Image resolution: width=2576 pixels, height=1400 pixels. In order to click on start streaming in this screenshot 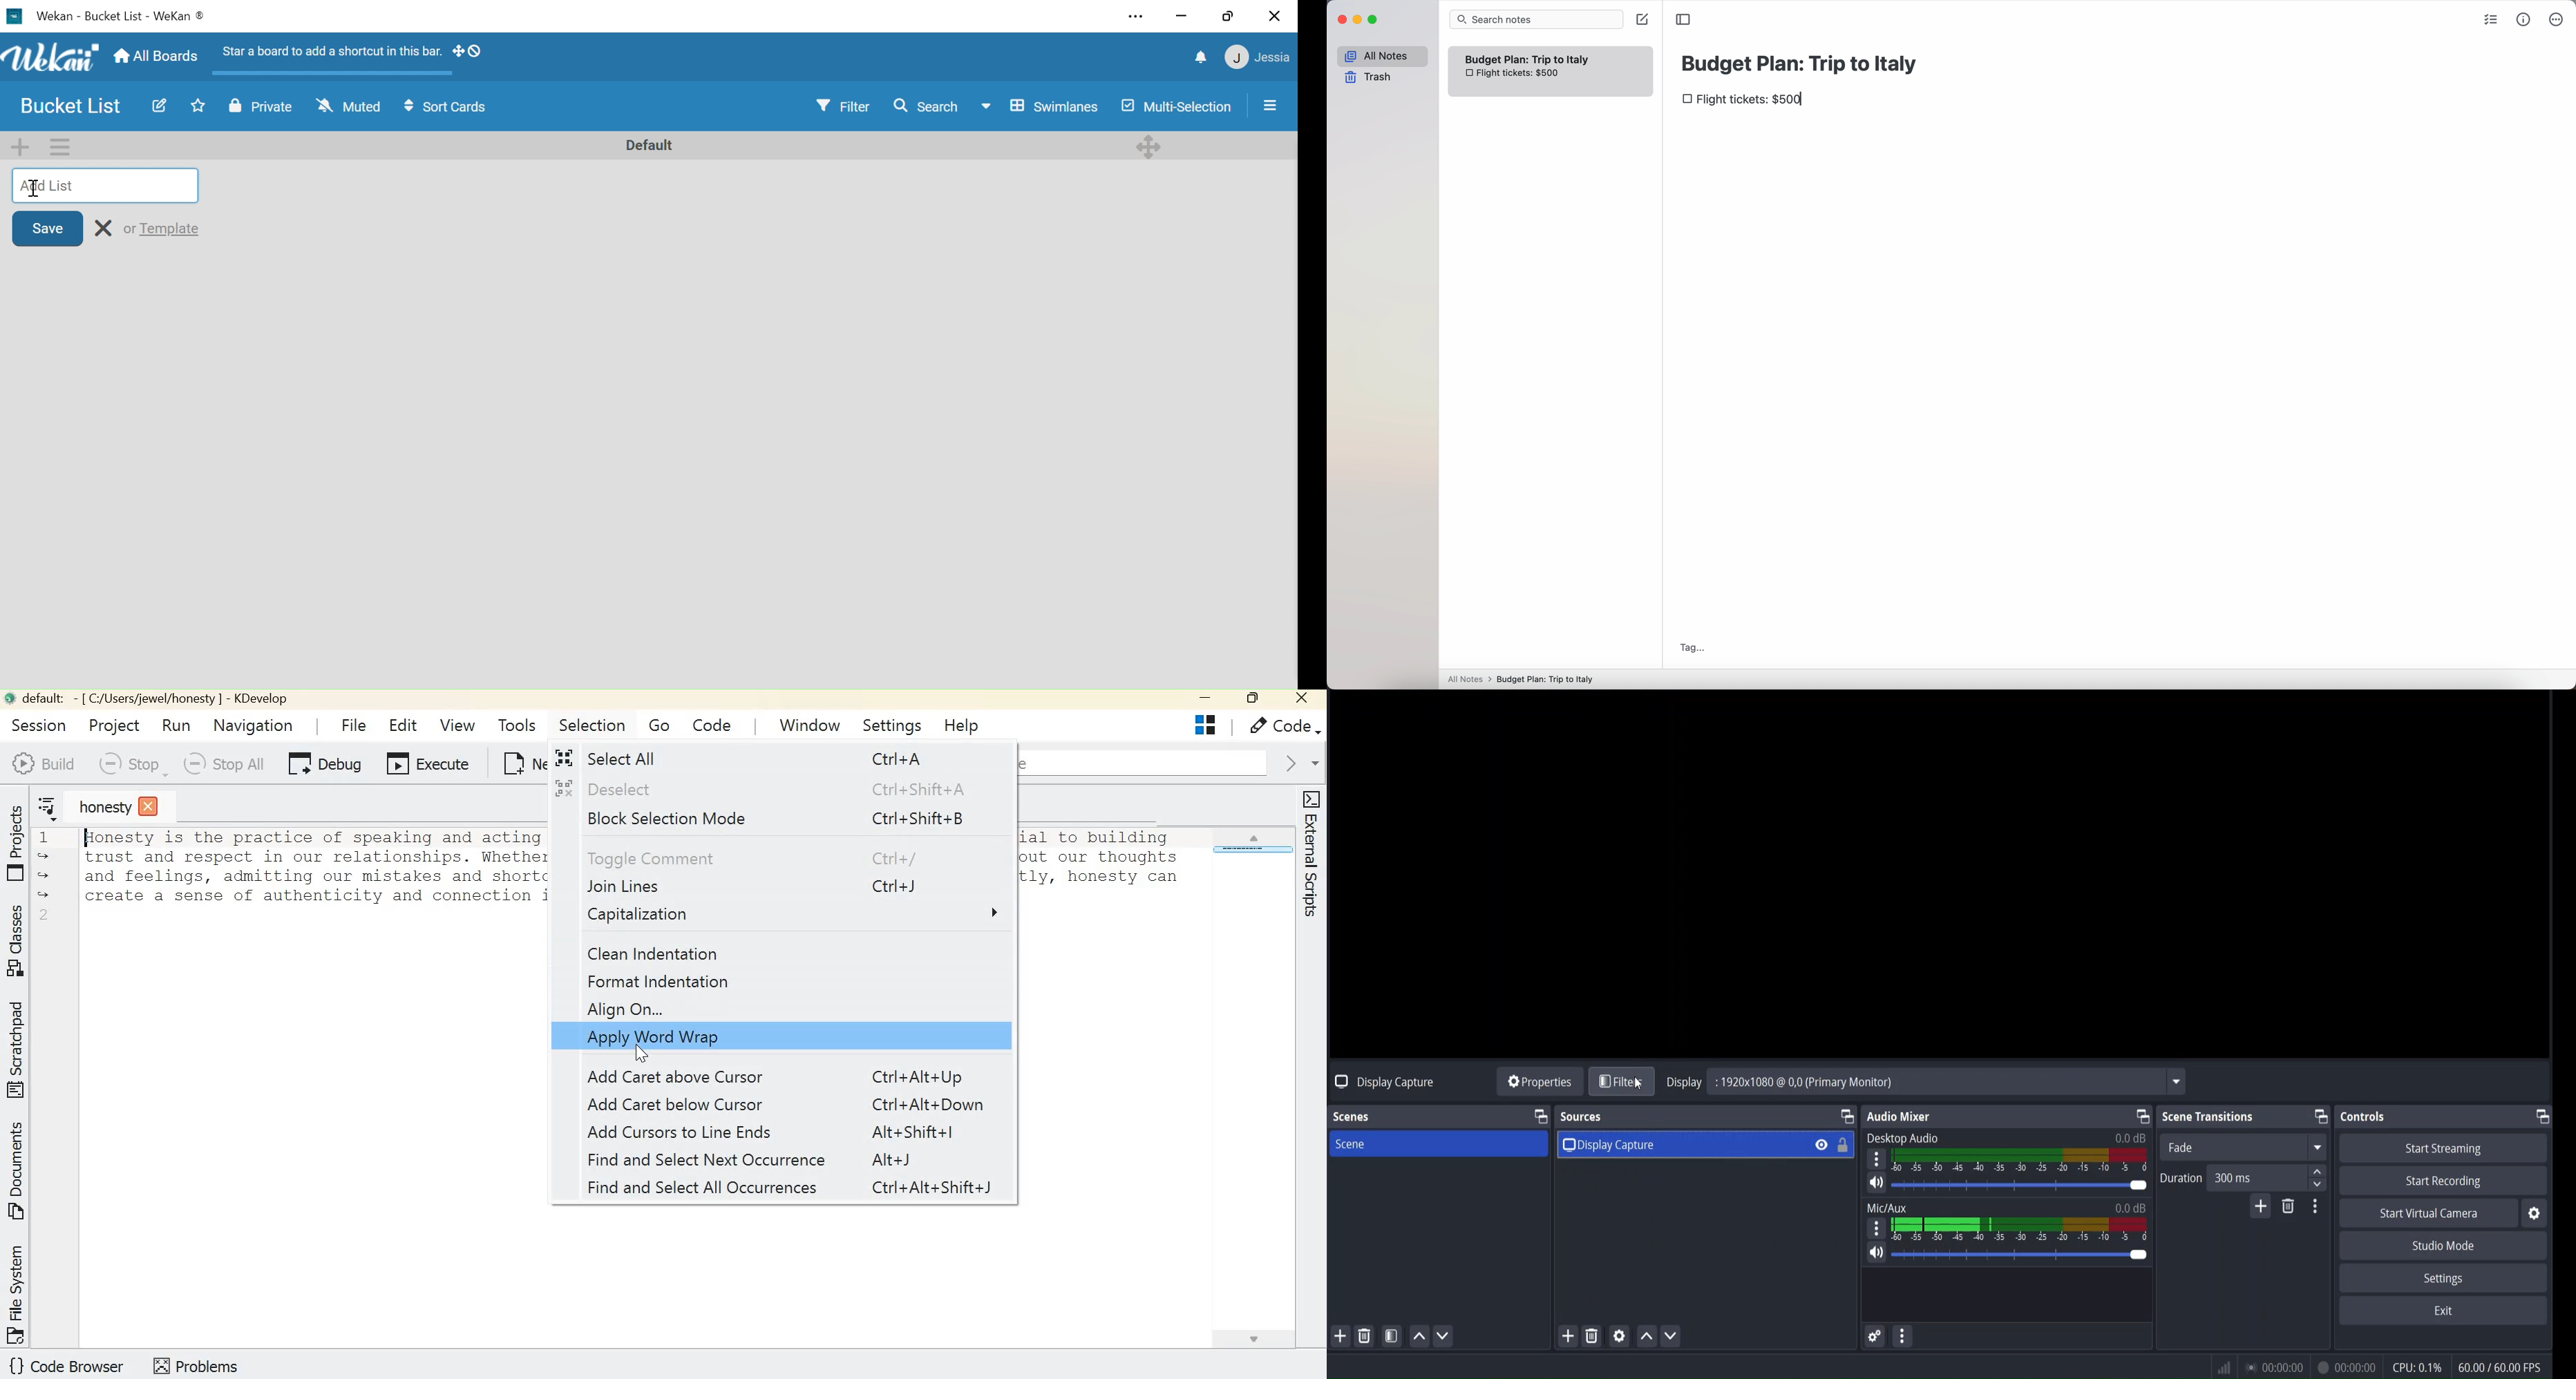, I will do `click(2445, 1149)`.